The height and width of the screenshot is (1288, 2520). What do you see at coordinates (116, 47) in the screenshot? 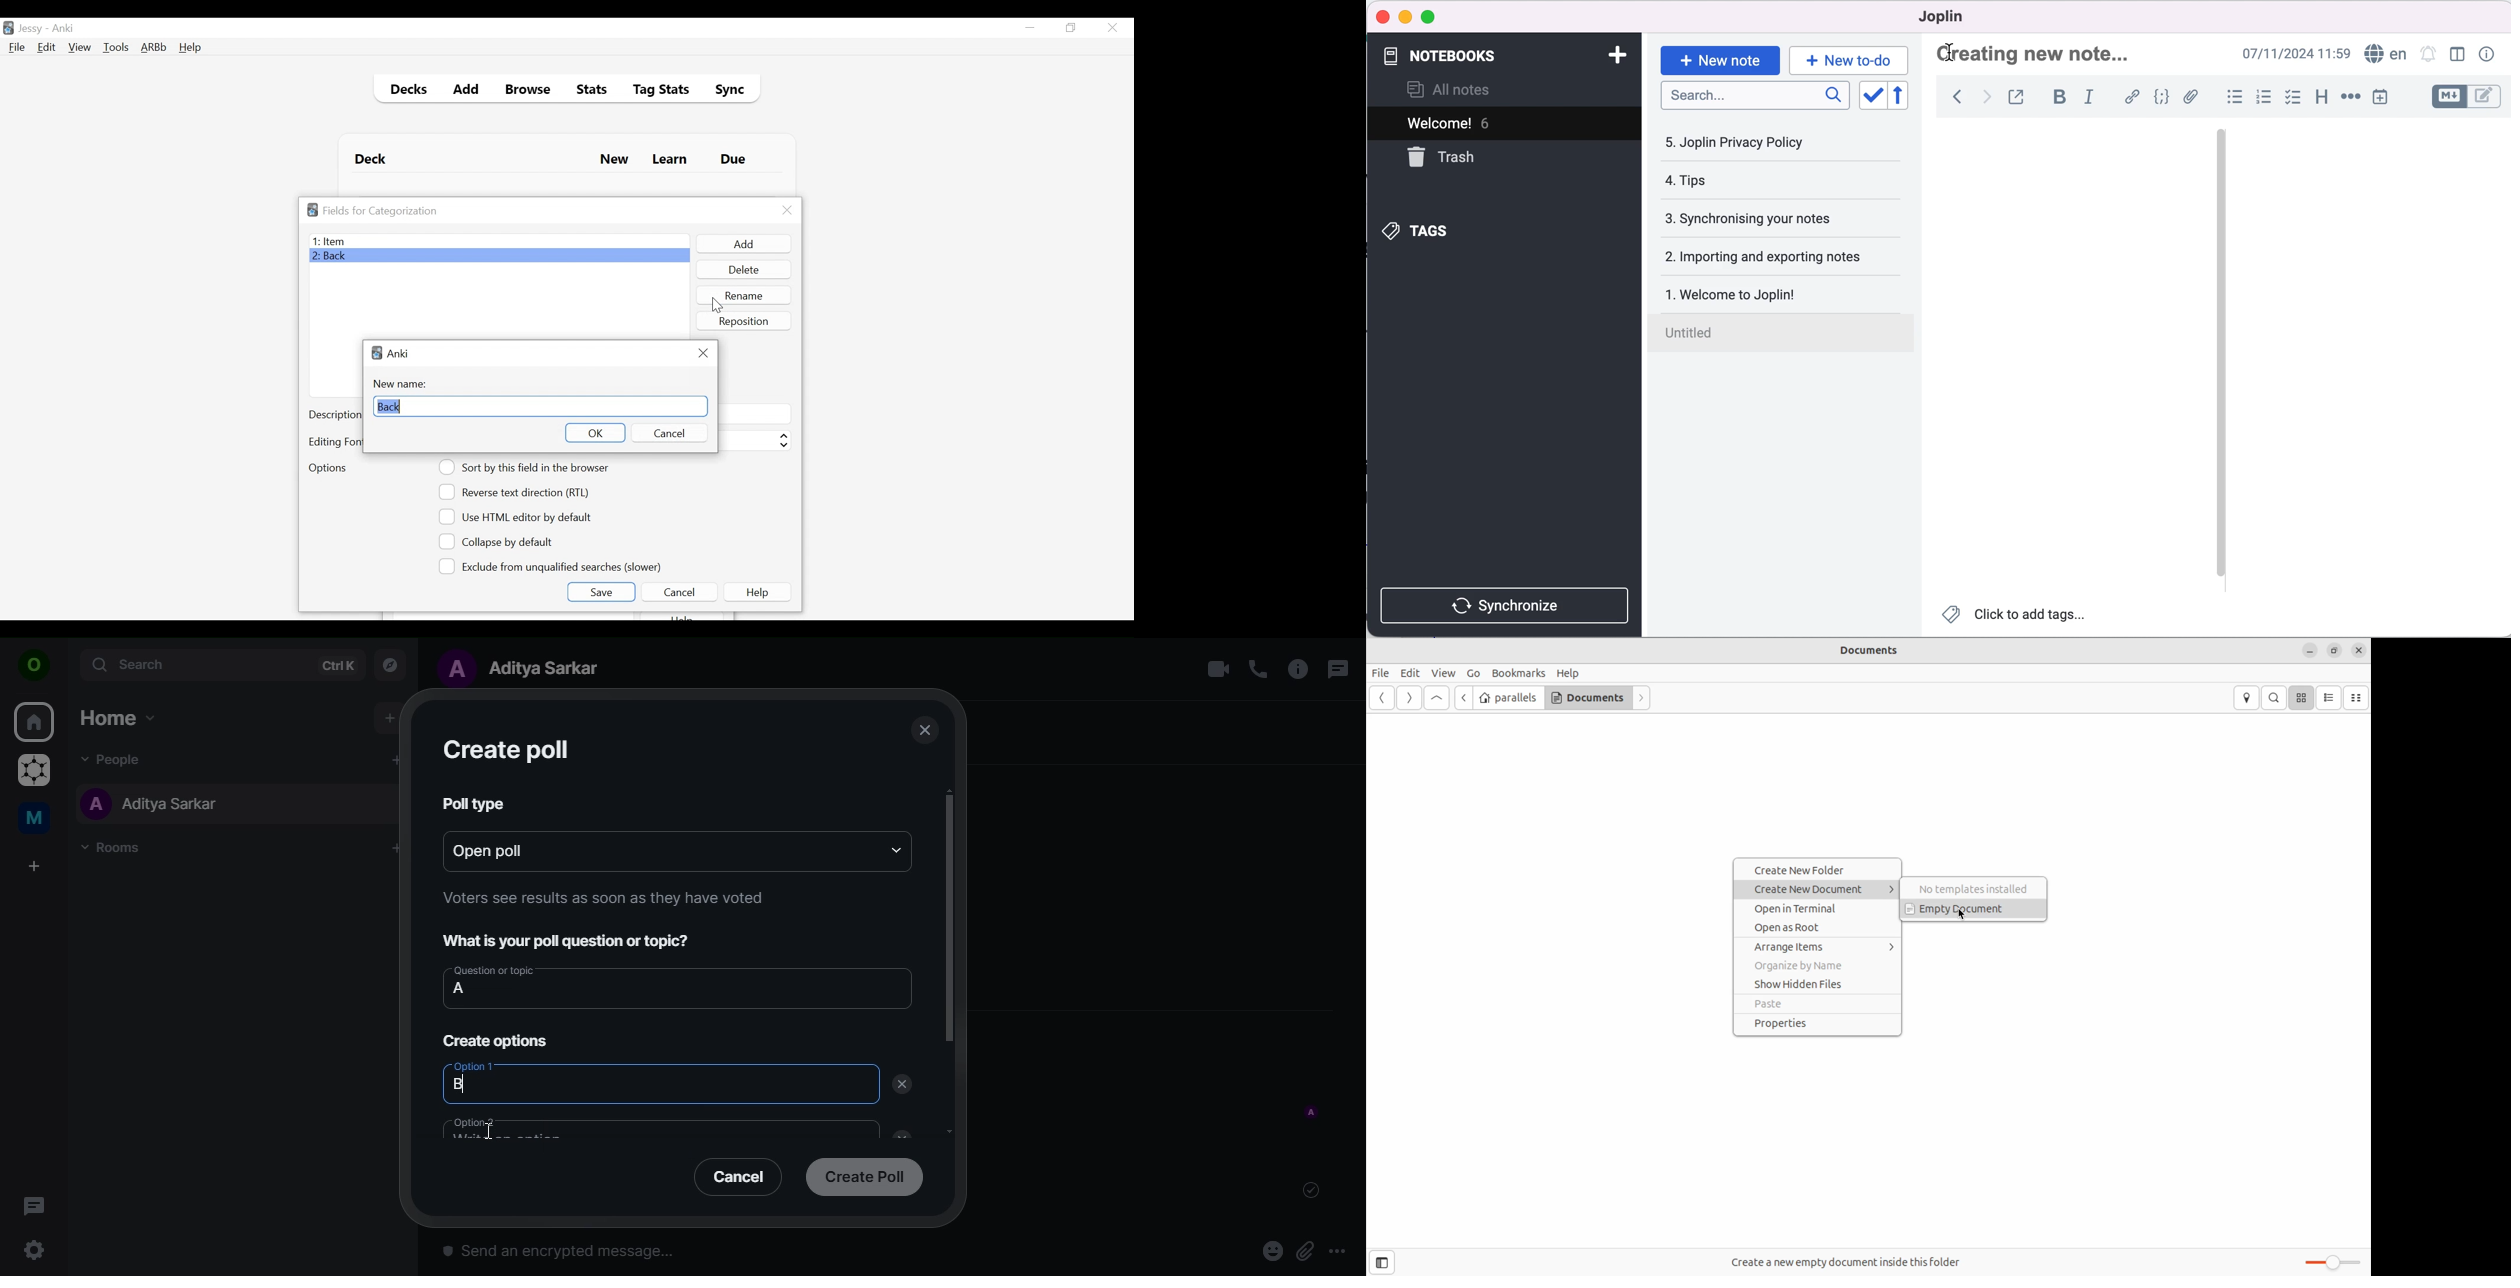
I see `Tools` at bounding box center [116, 47].